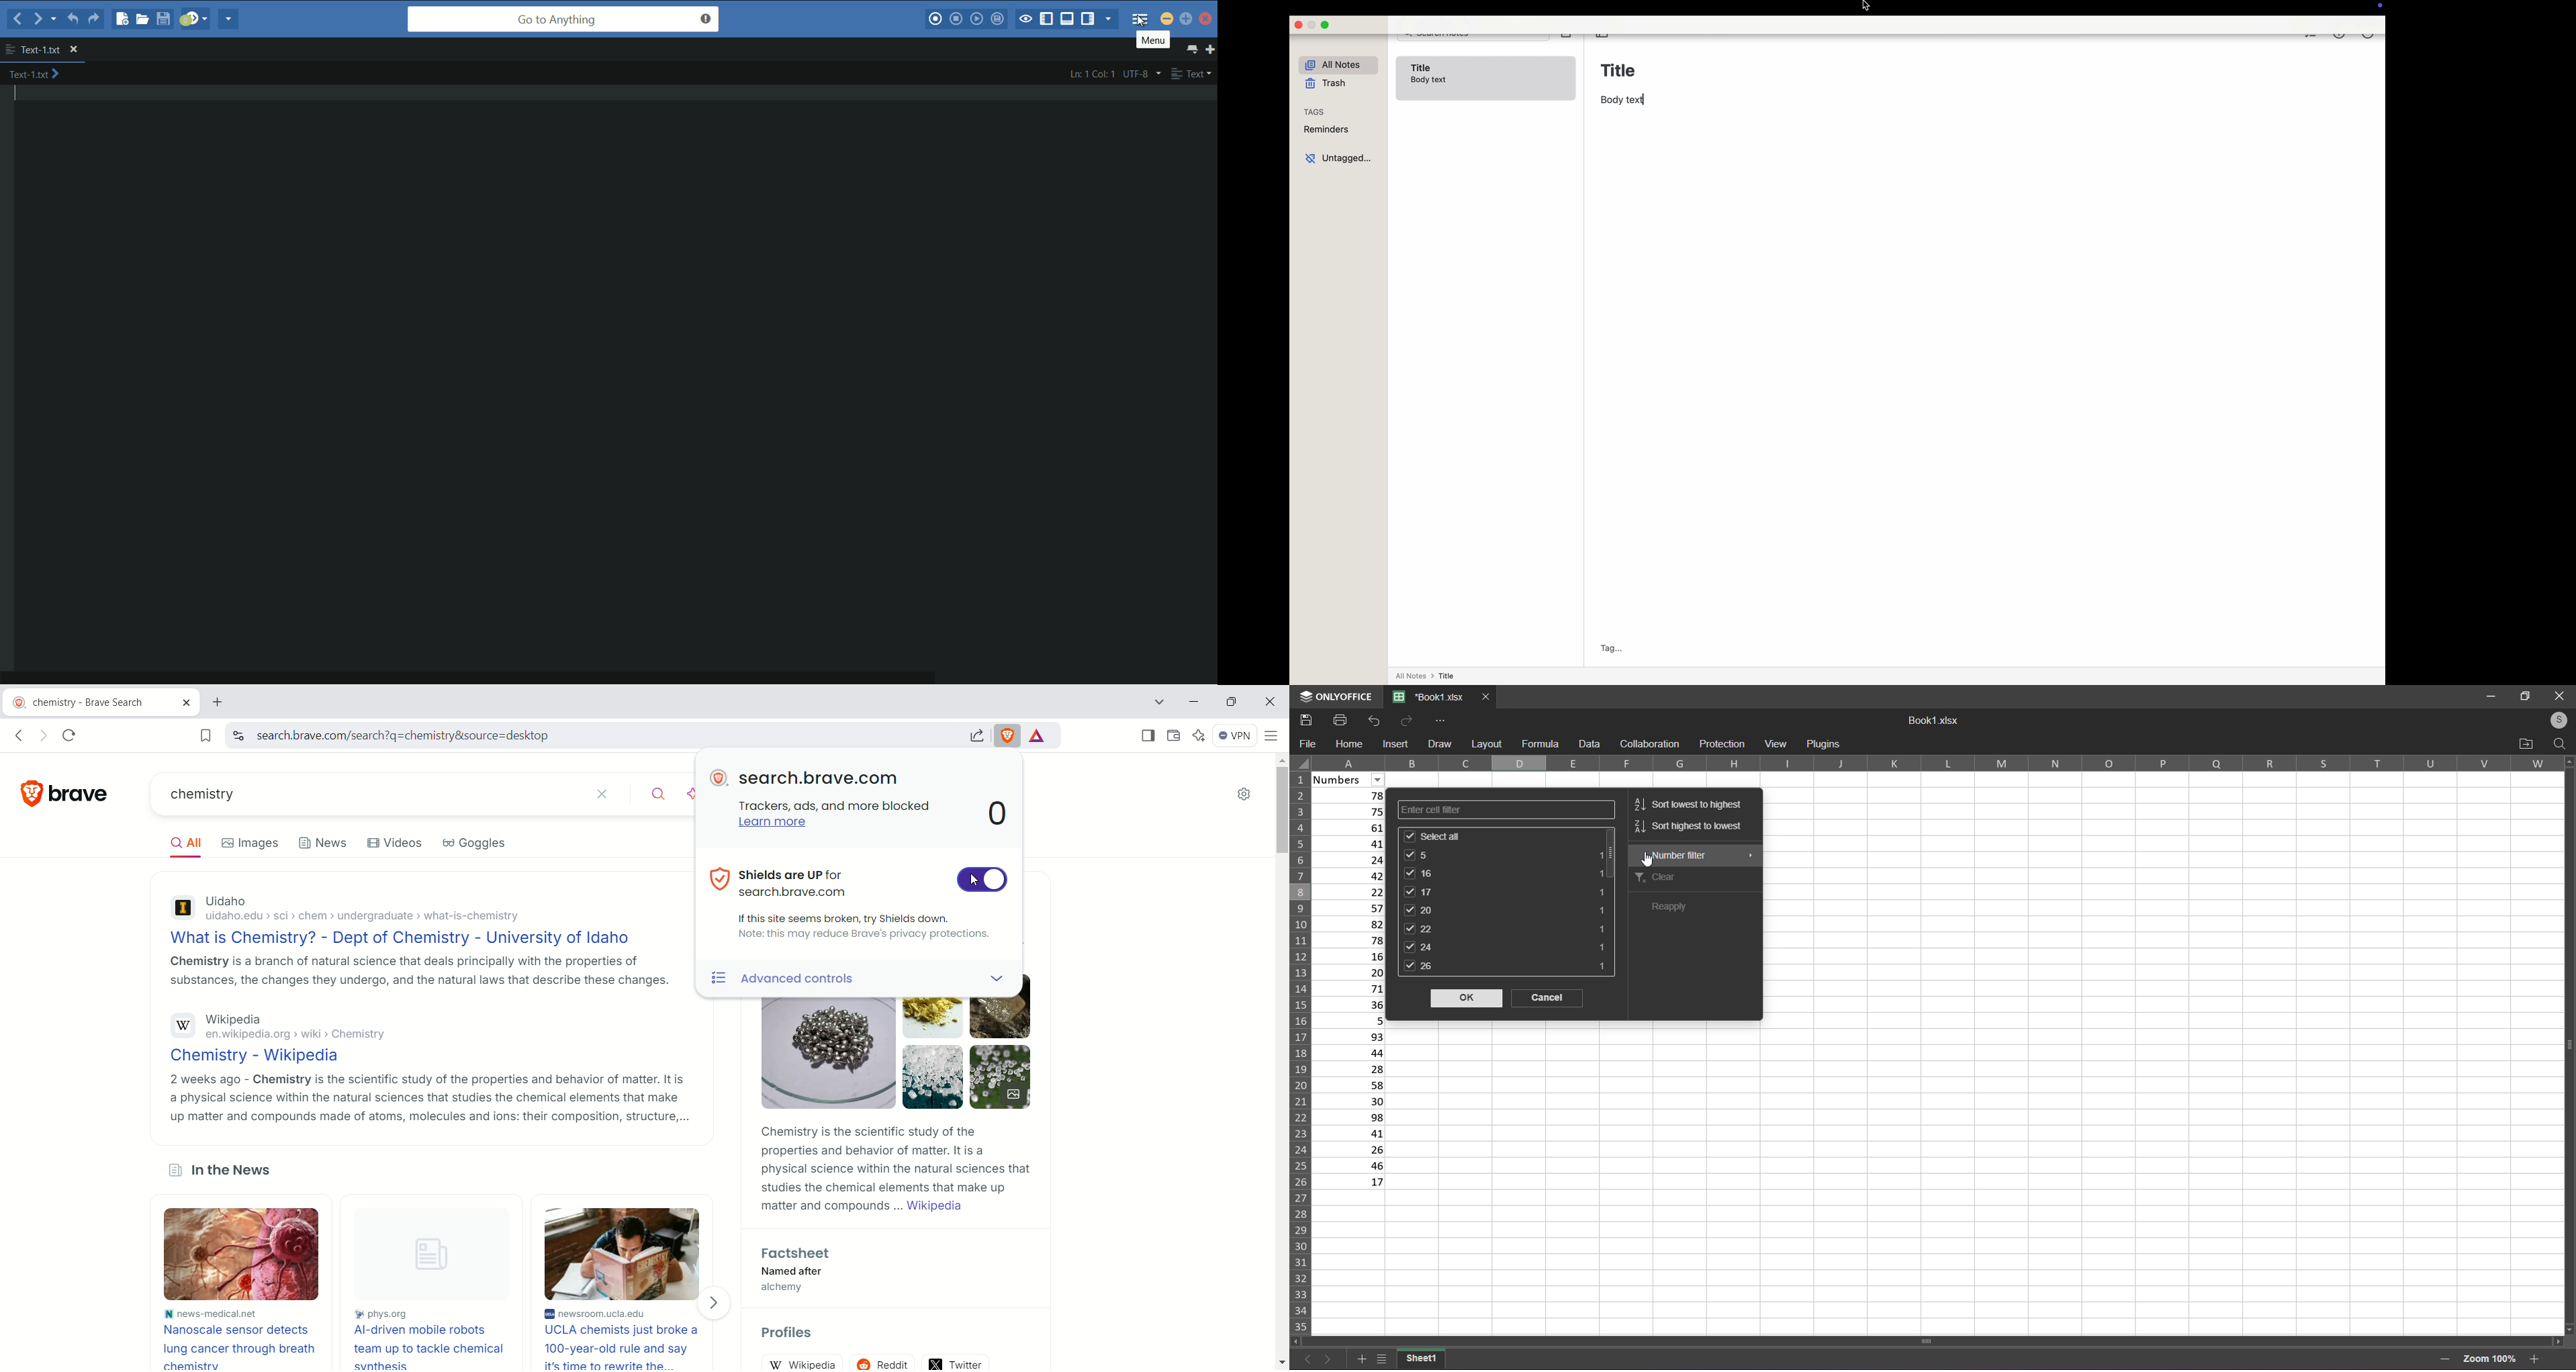 The image size is (2576, 1372). I want to click on utf-8, so click(1142, 74).